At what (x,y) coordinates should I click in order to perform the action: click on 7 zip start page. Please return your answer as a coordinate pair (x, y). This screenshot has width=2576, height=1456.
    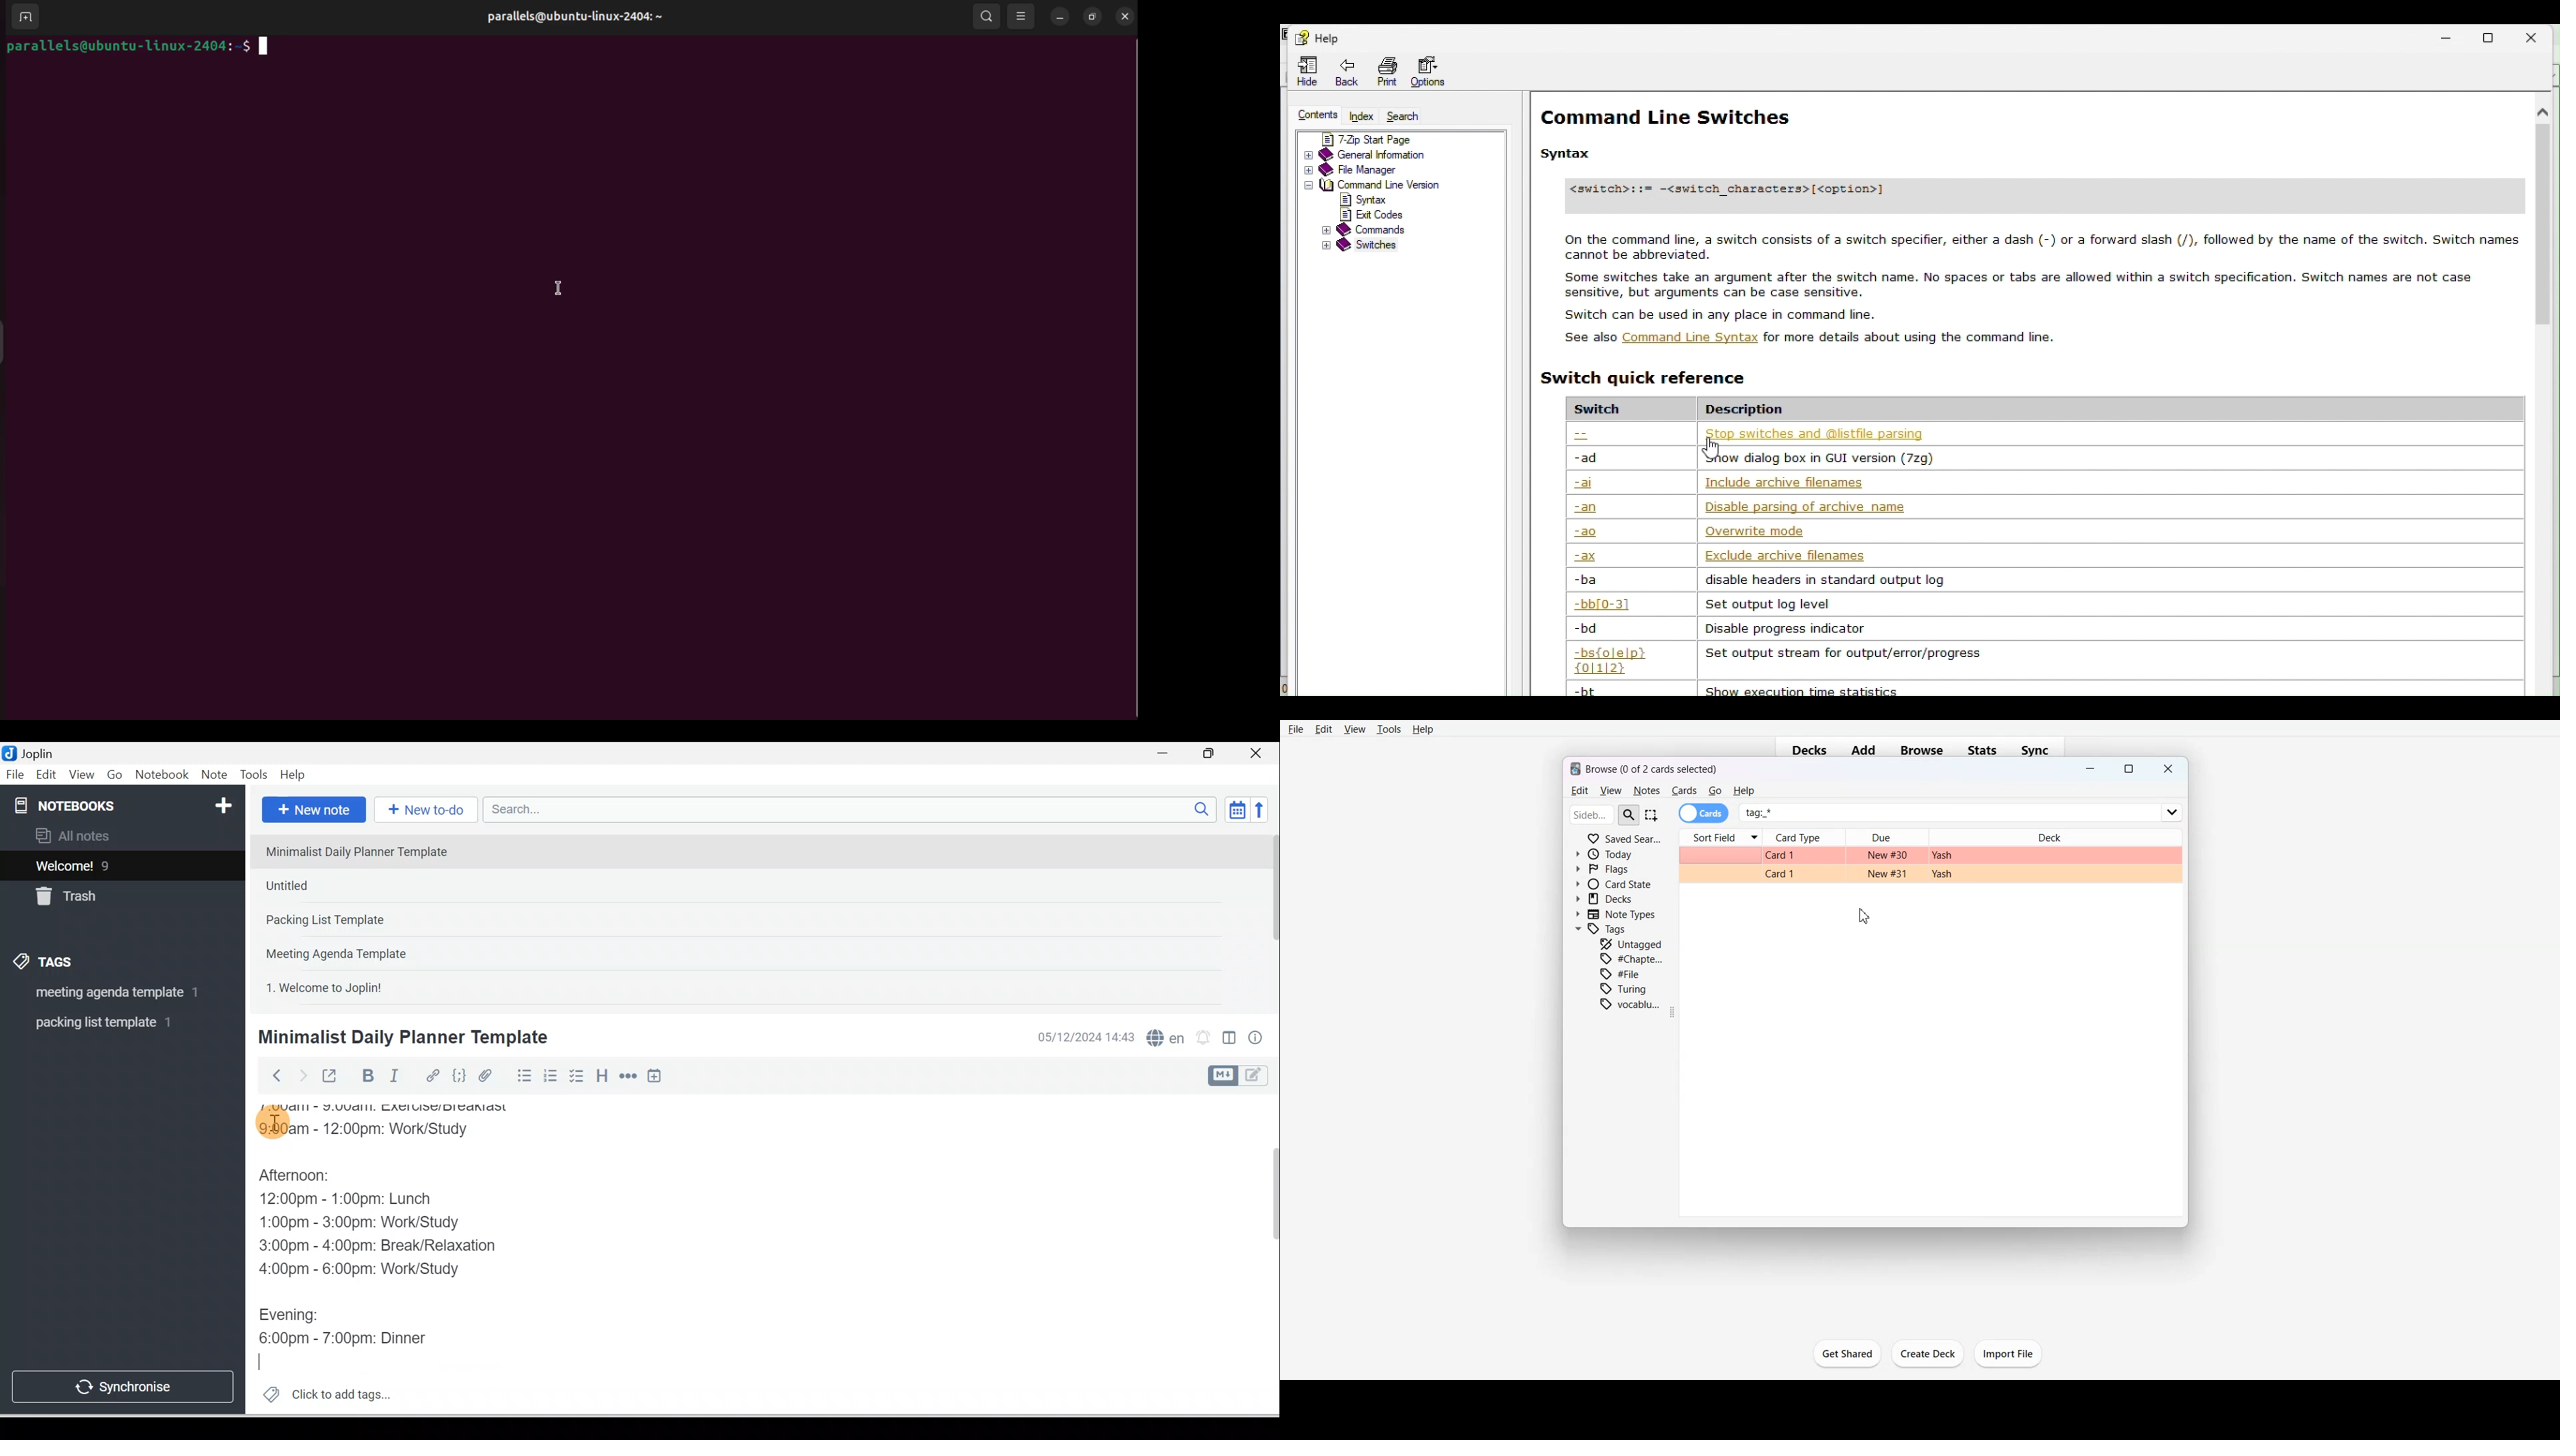
    Looking at the image, I should click on (1402, 139).